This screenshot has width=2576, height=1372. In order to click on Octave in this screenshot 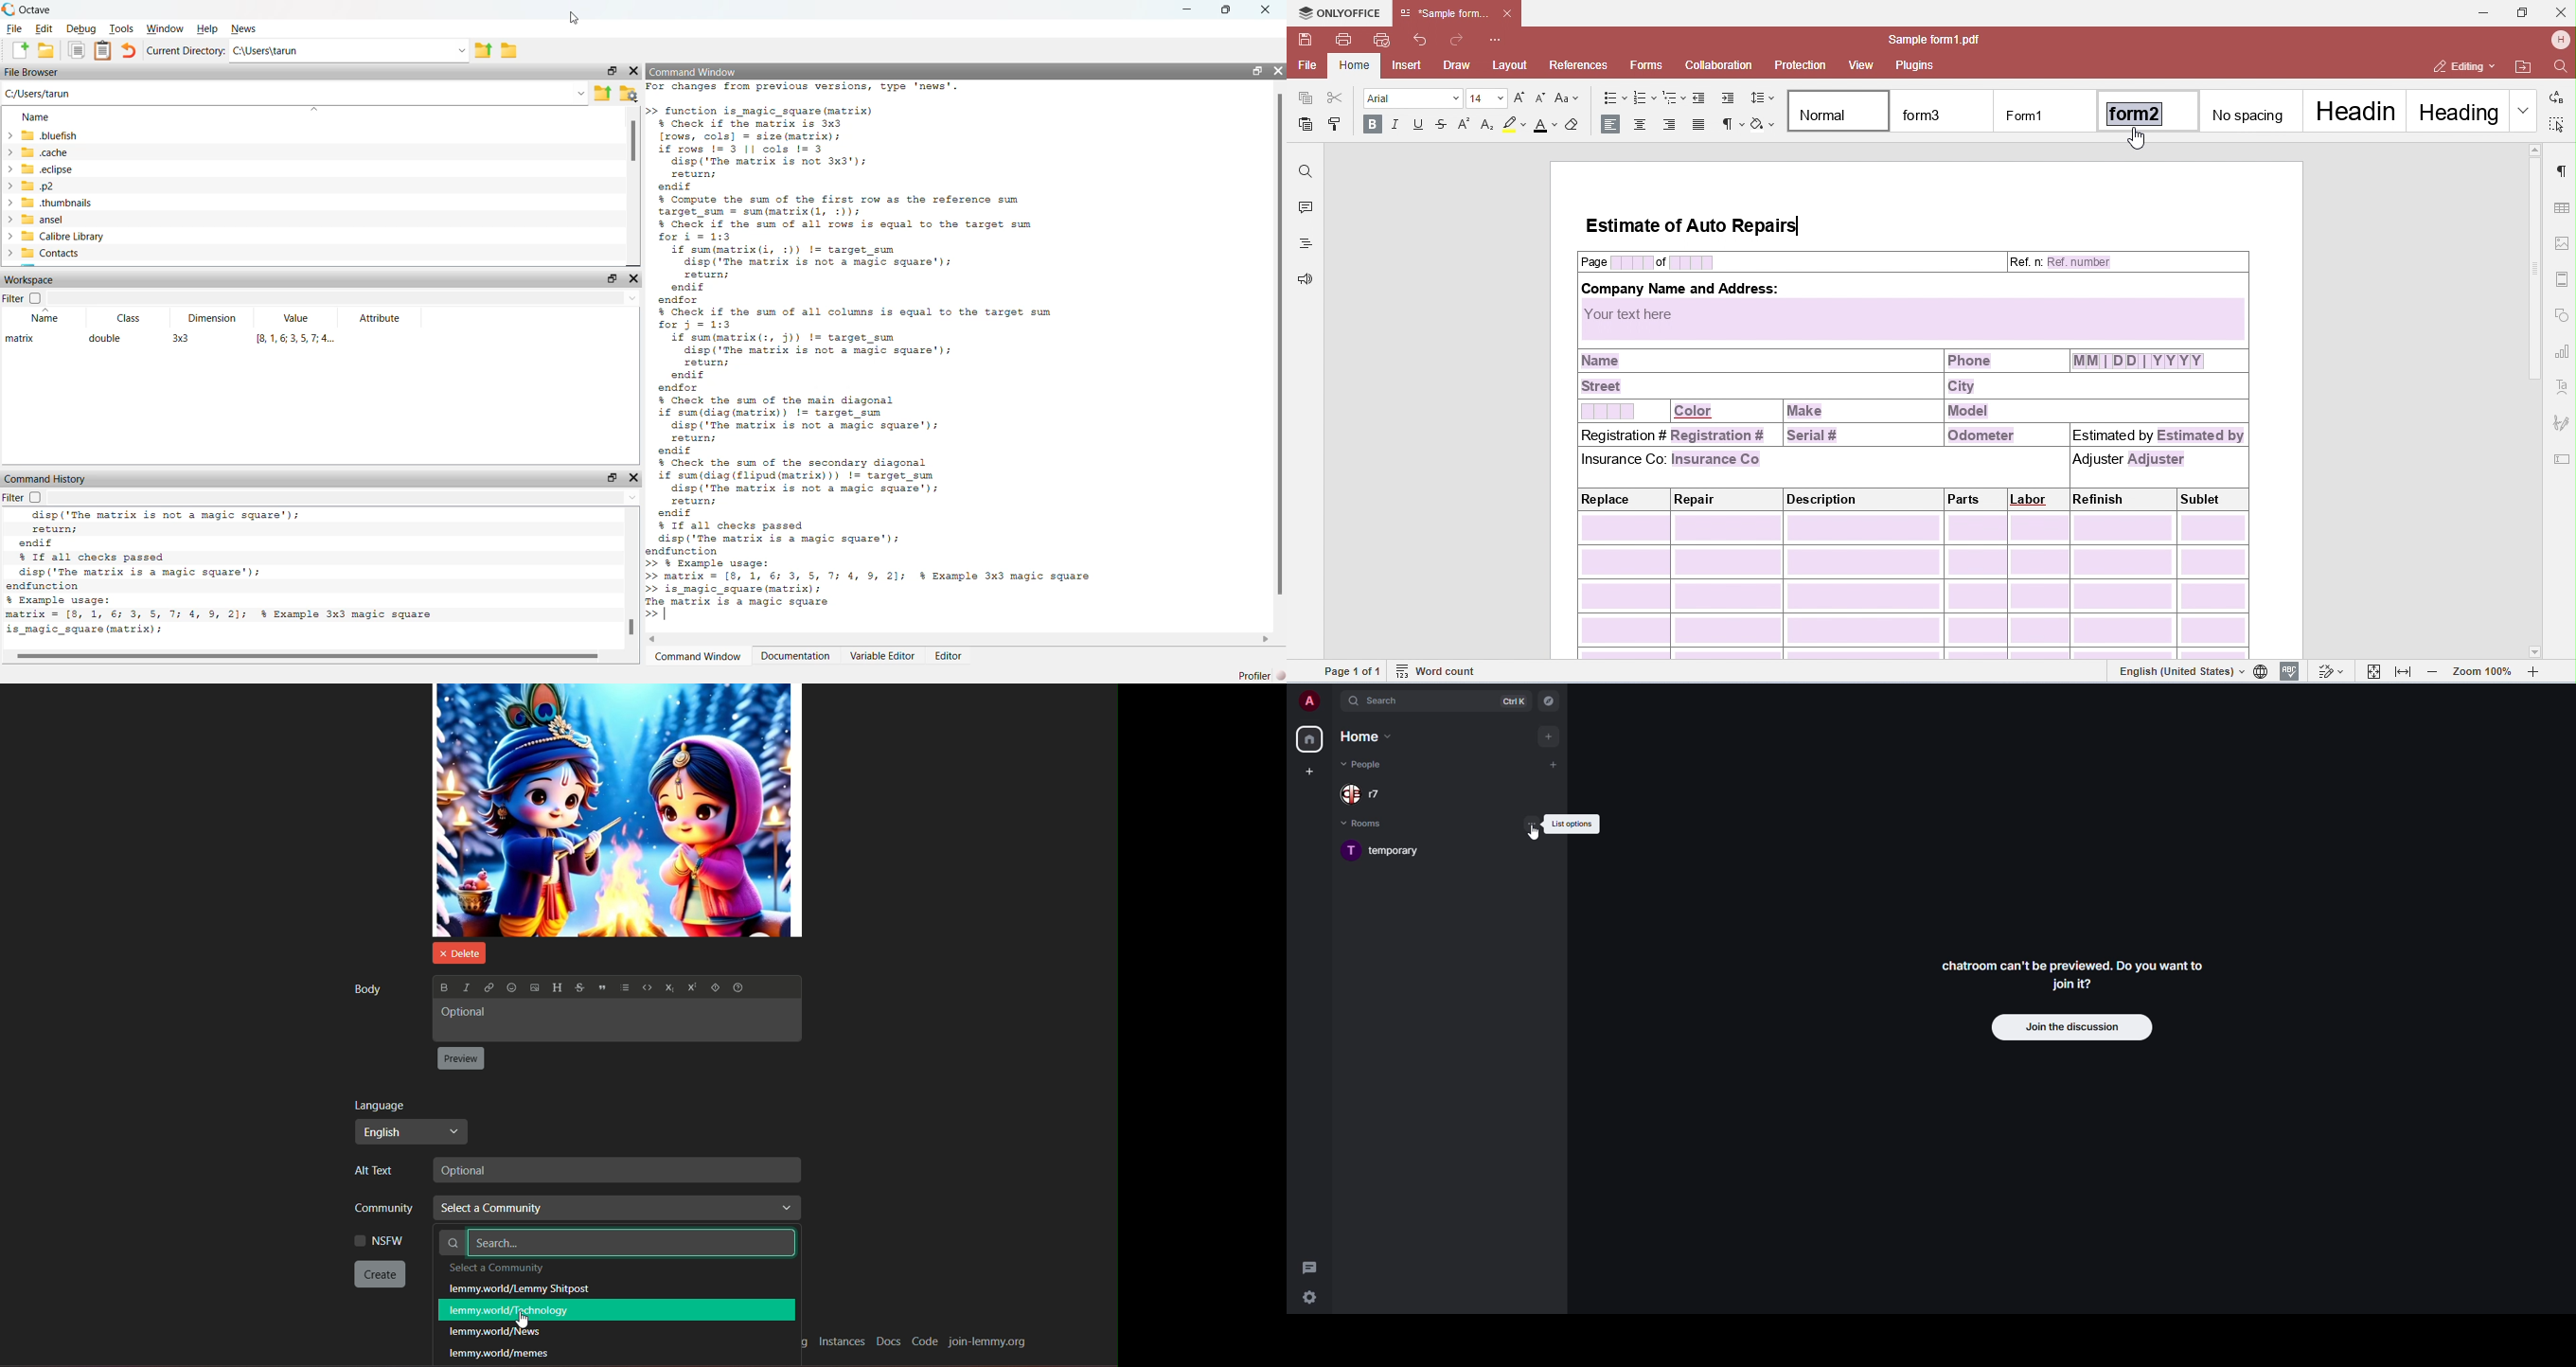, I will do `click(36, 10)`.